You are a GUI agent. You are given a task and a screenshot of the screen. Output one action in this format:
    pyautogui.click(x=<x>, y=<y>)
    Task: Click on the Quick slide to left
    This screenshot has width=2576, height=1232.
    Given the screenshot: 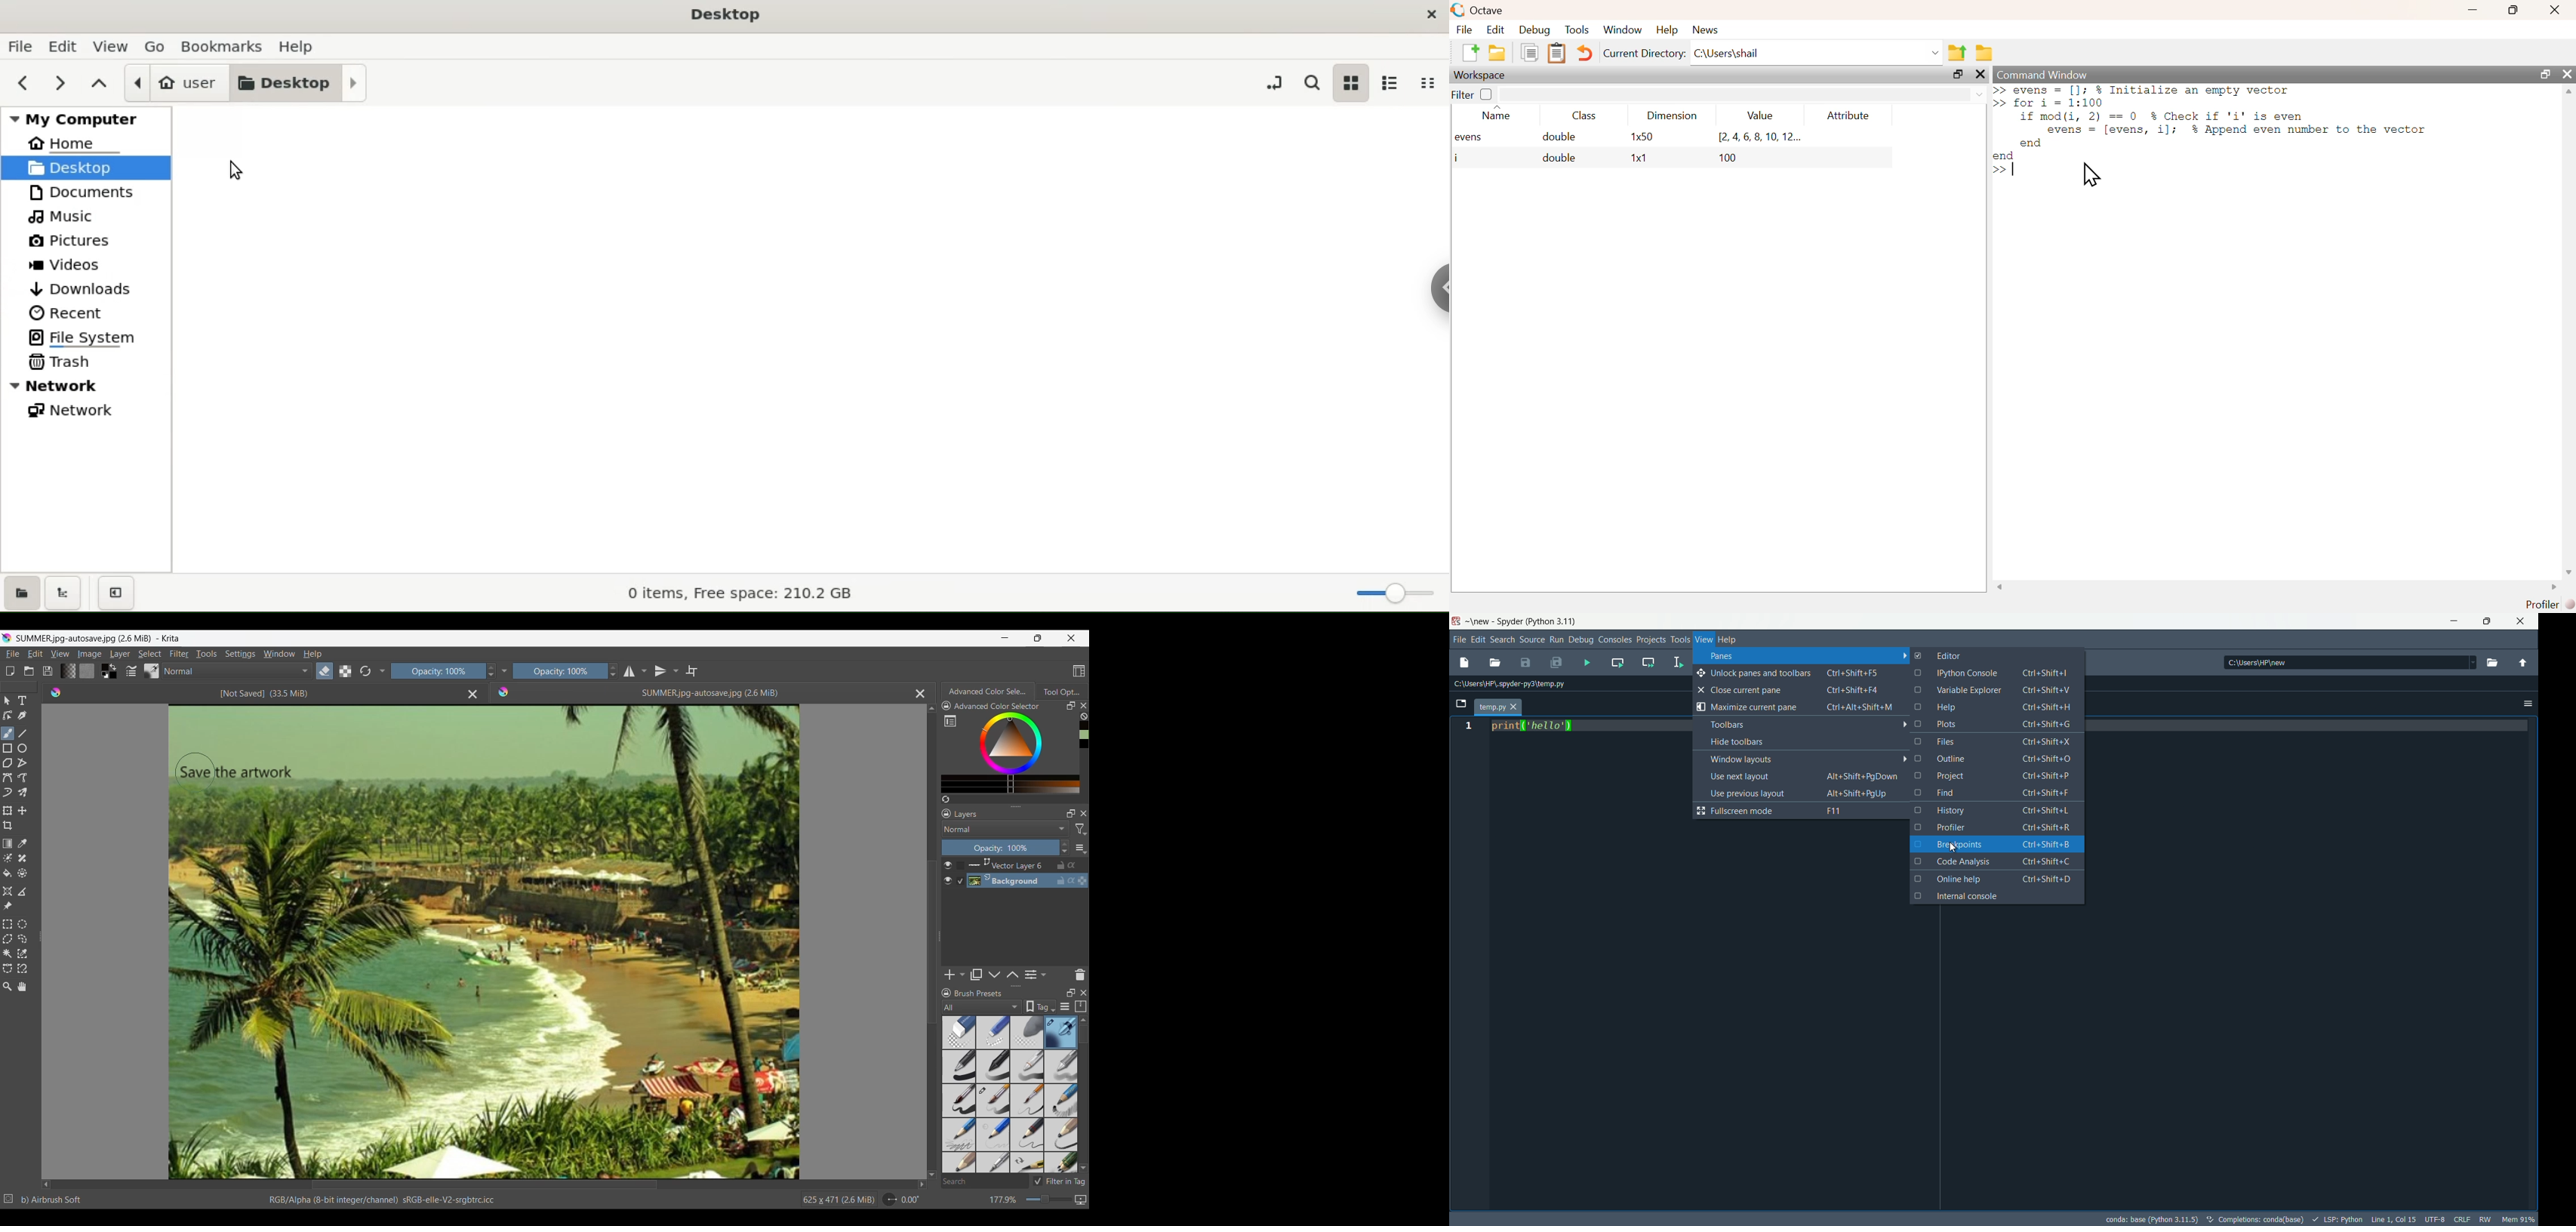 What is the action you would take?
    pyautogui.click(x=46, y=1185)
    